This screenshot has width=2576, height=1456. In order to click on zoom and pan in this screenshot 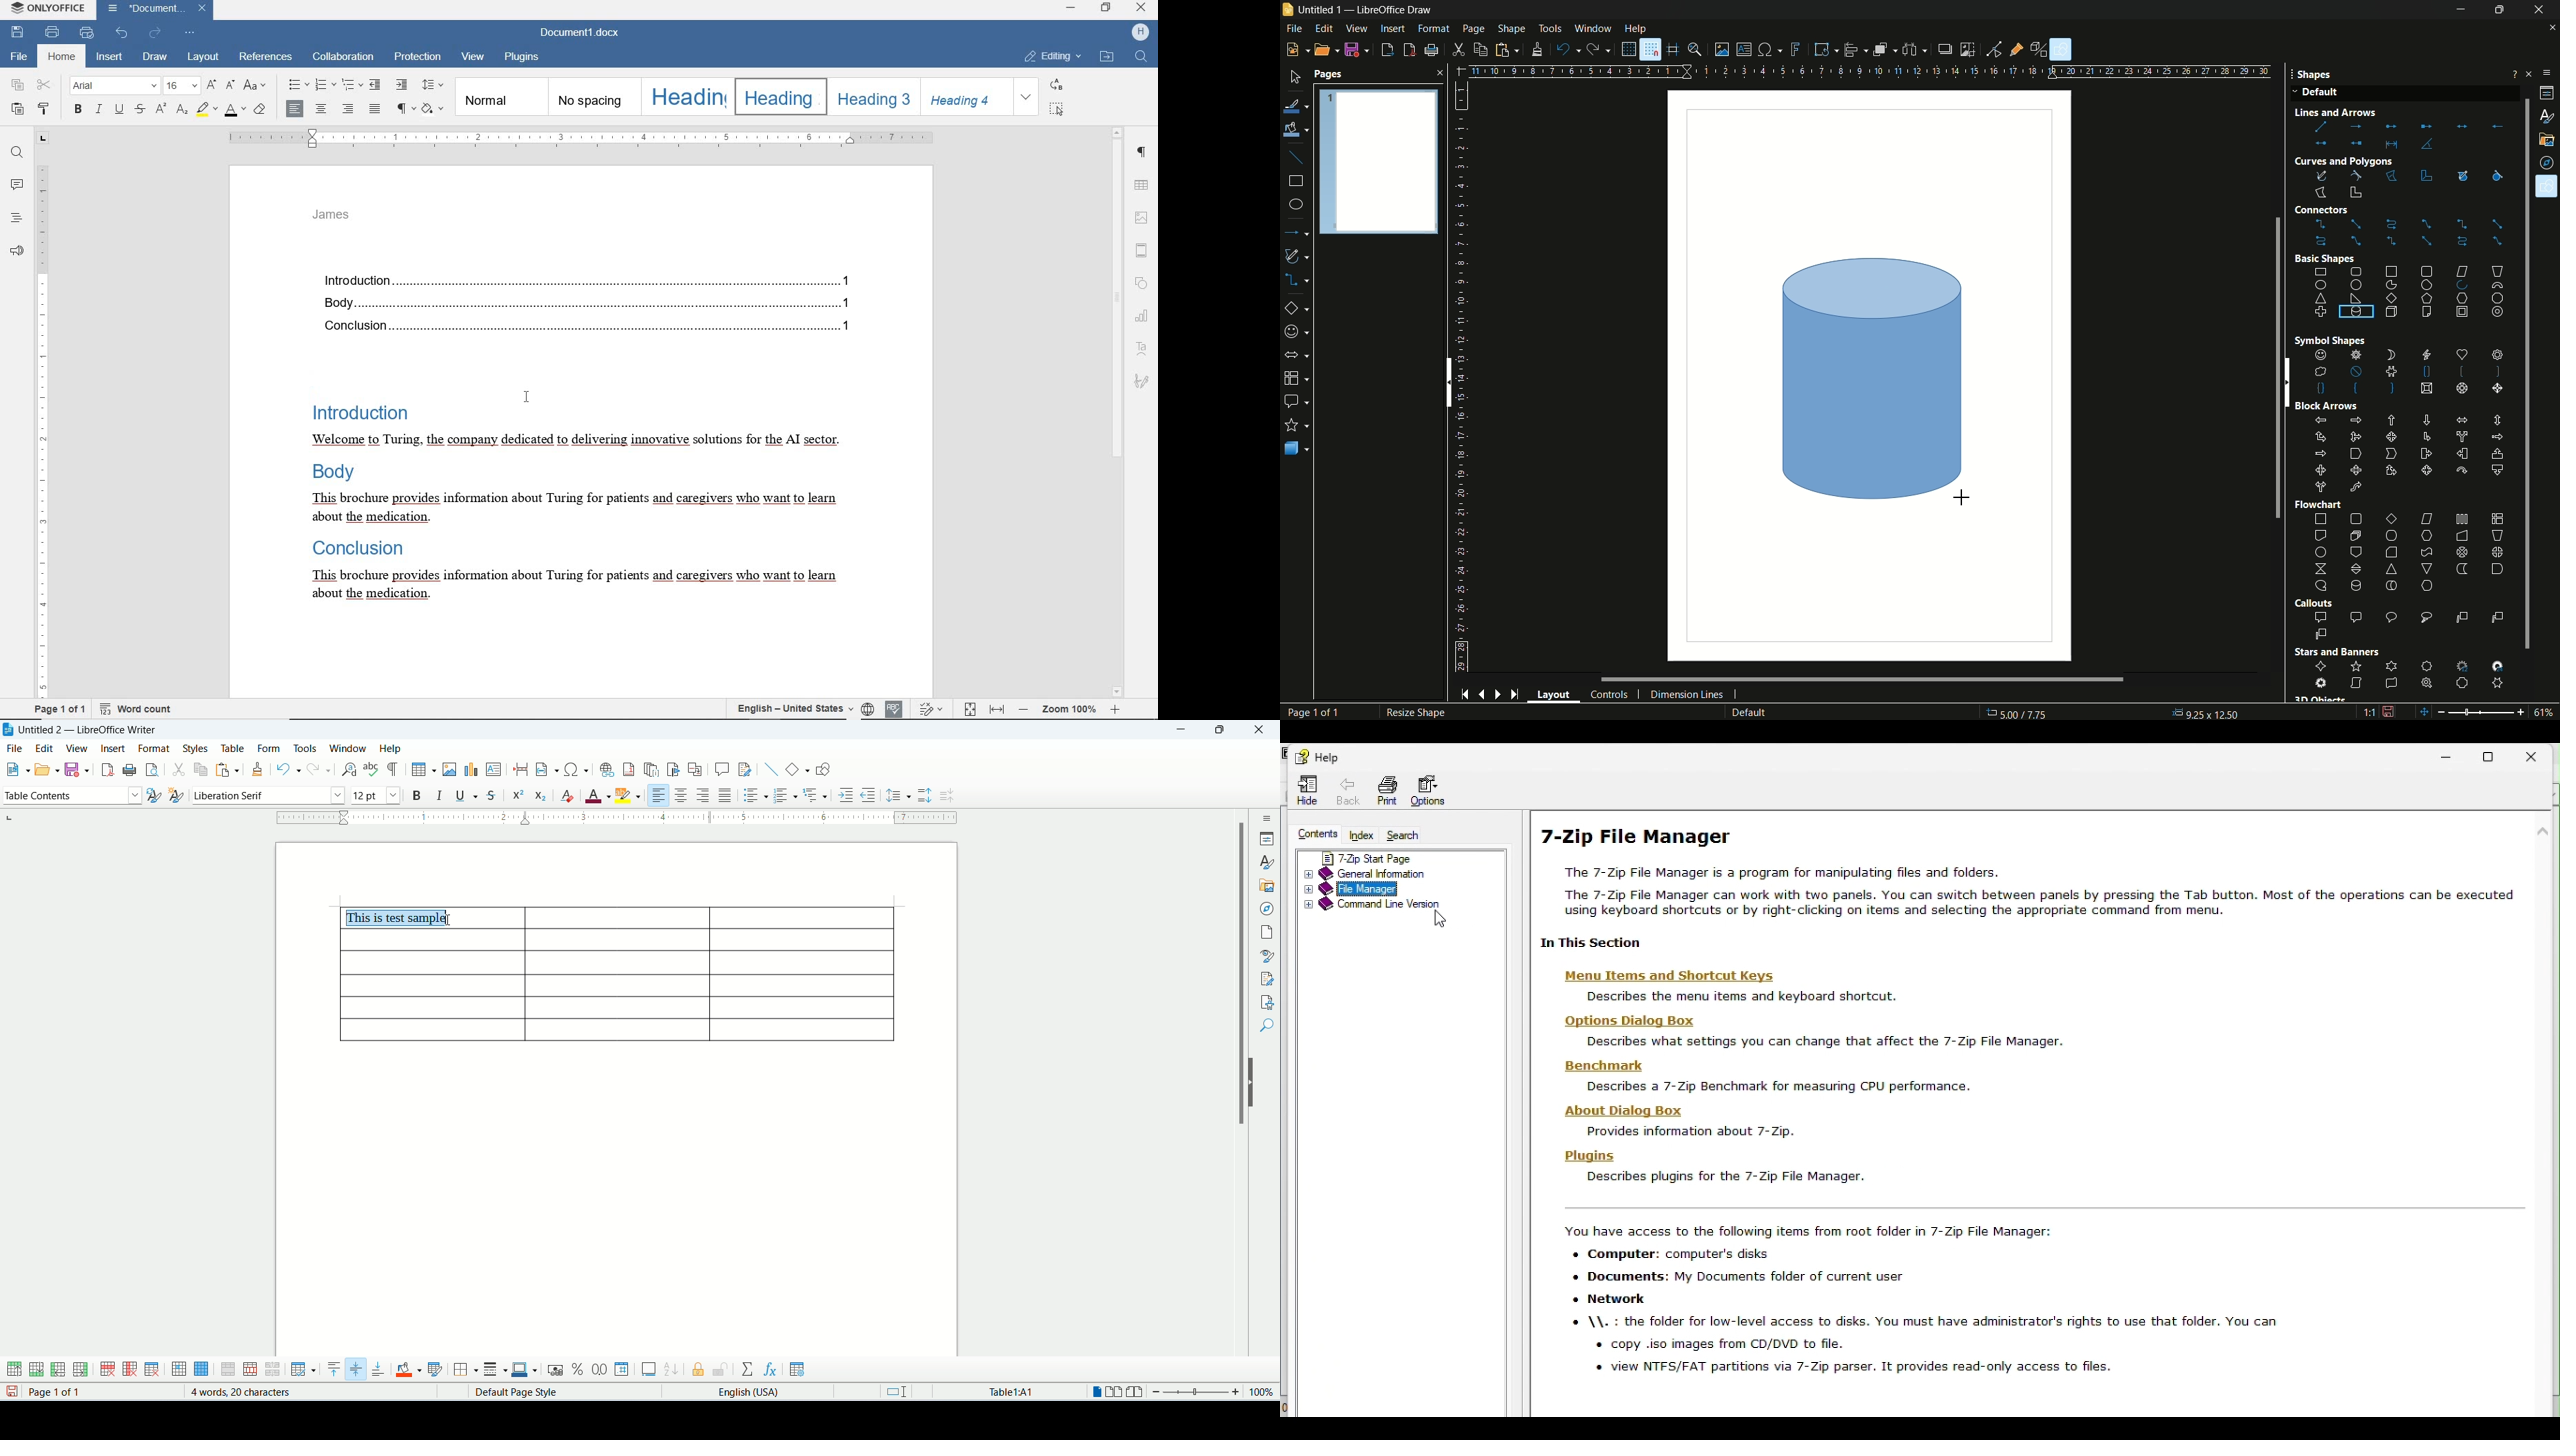, I will do `click(1695, 49)`.